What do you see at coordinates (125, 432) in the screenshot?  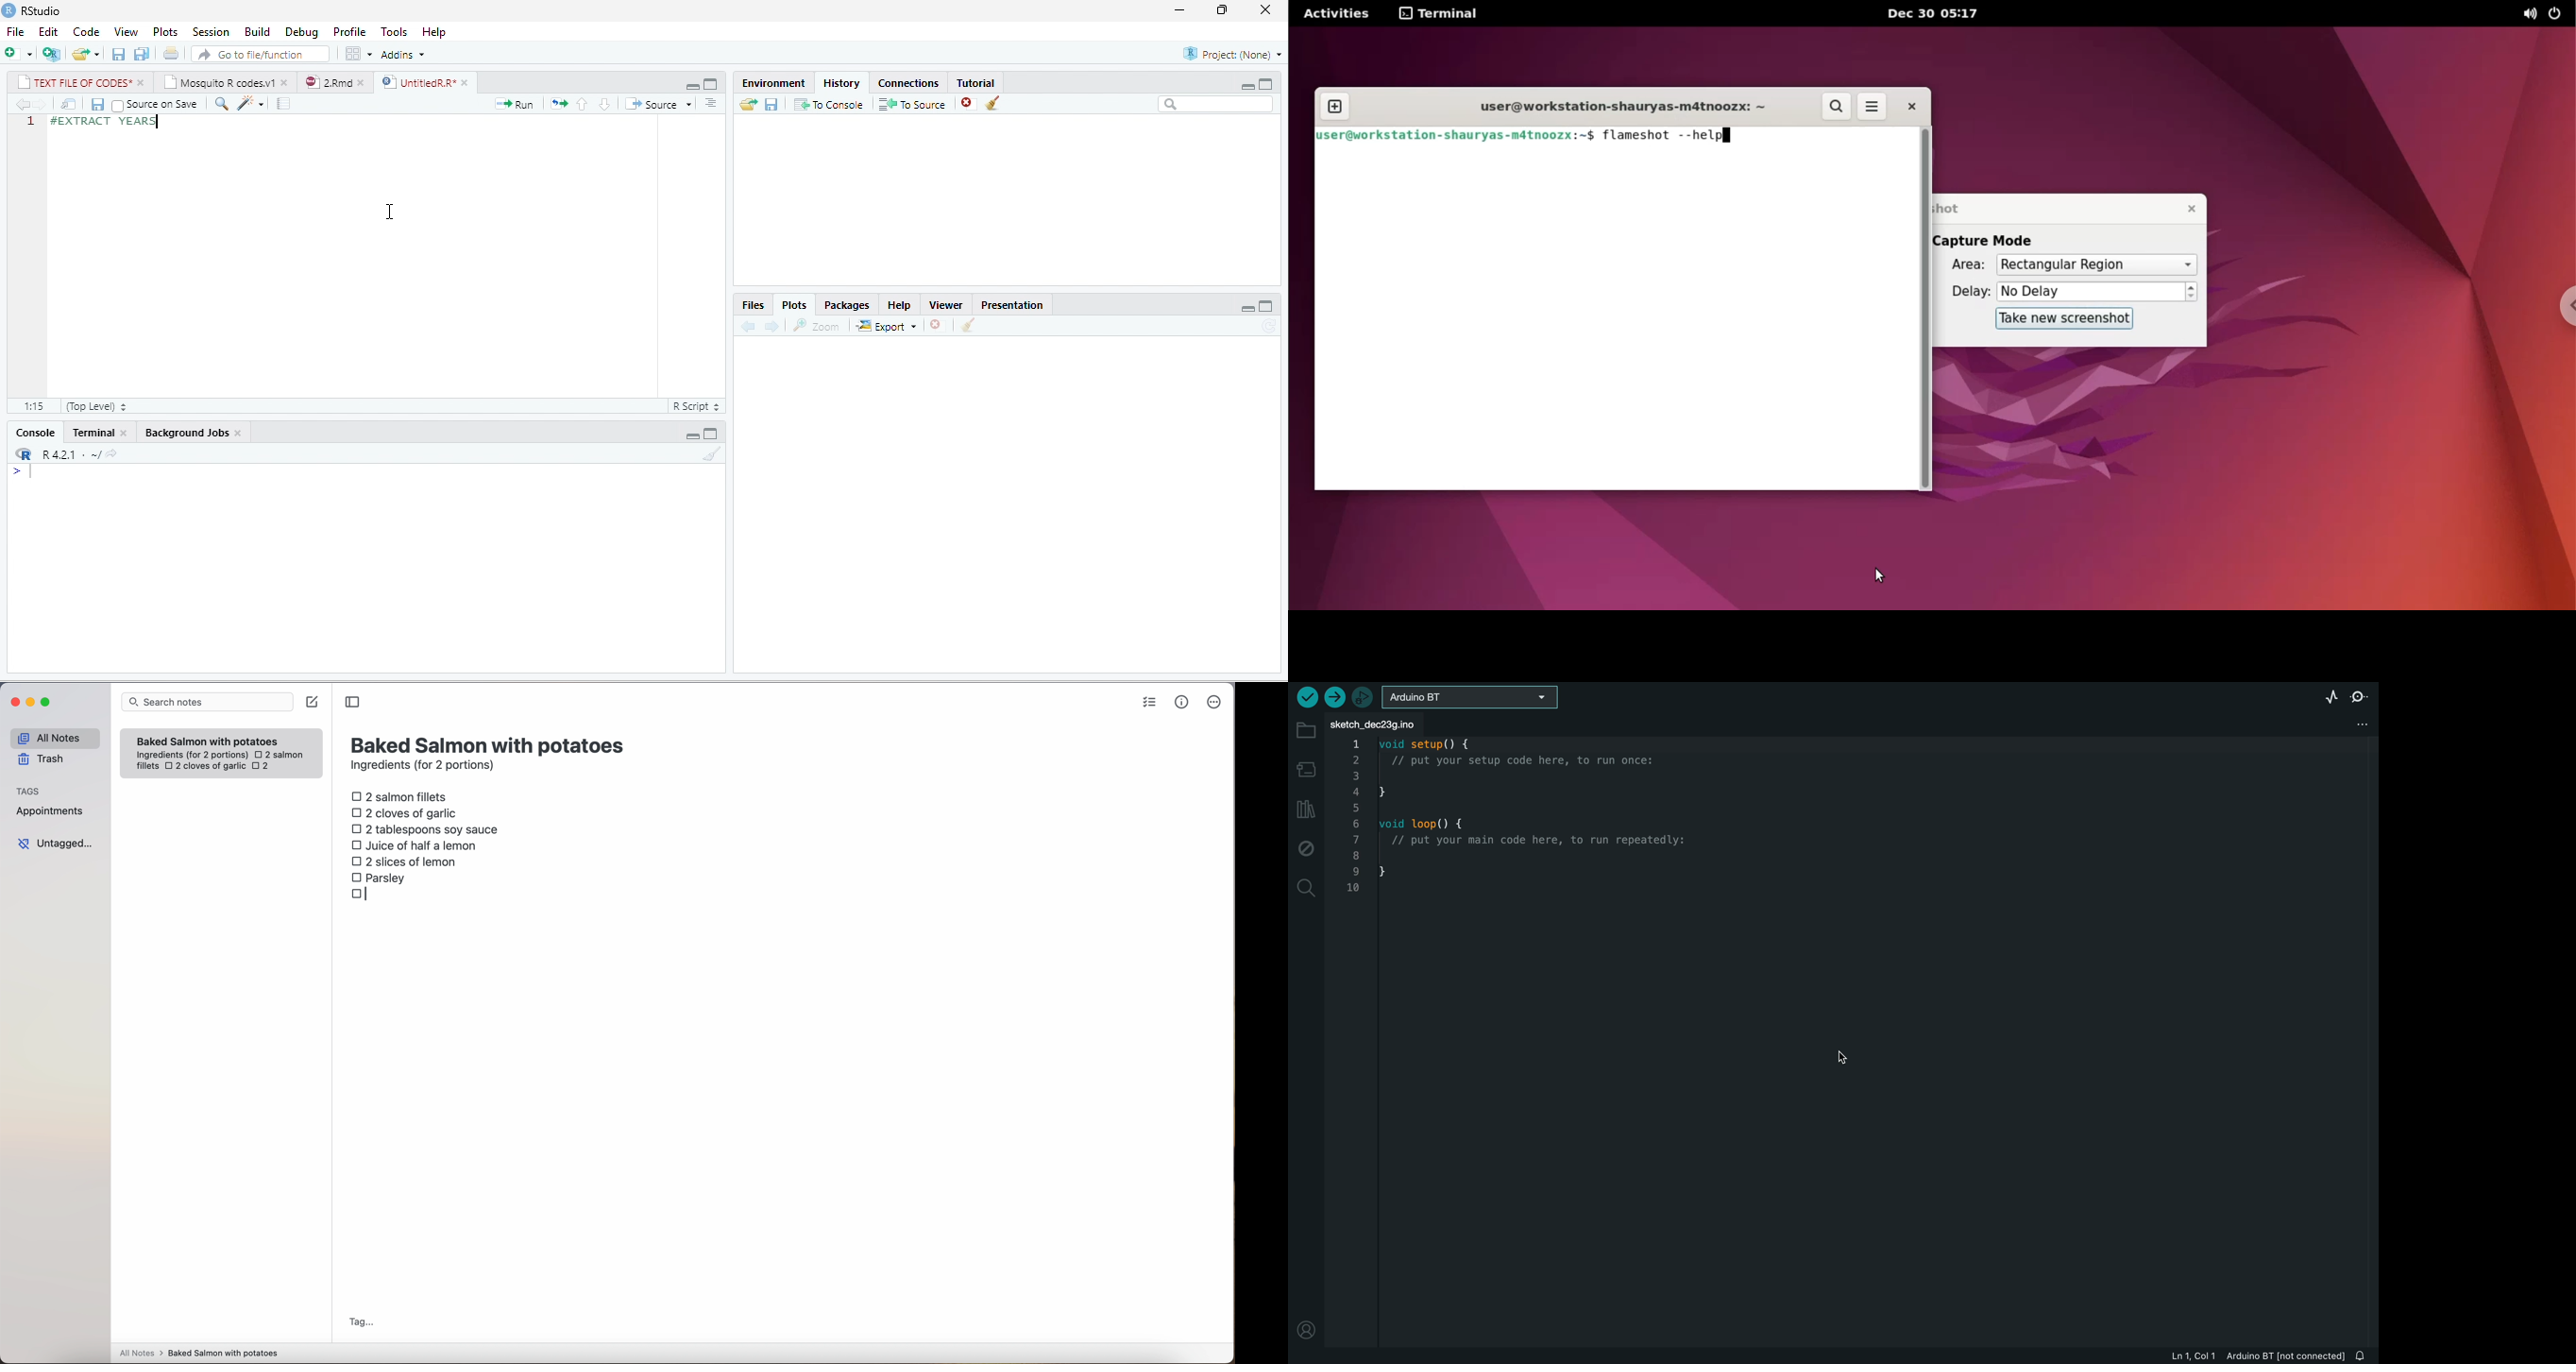 I see `close` at bounding box center [125, 432].